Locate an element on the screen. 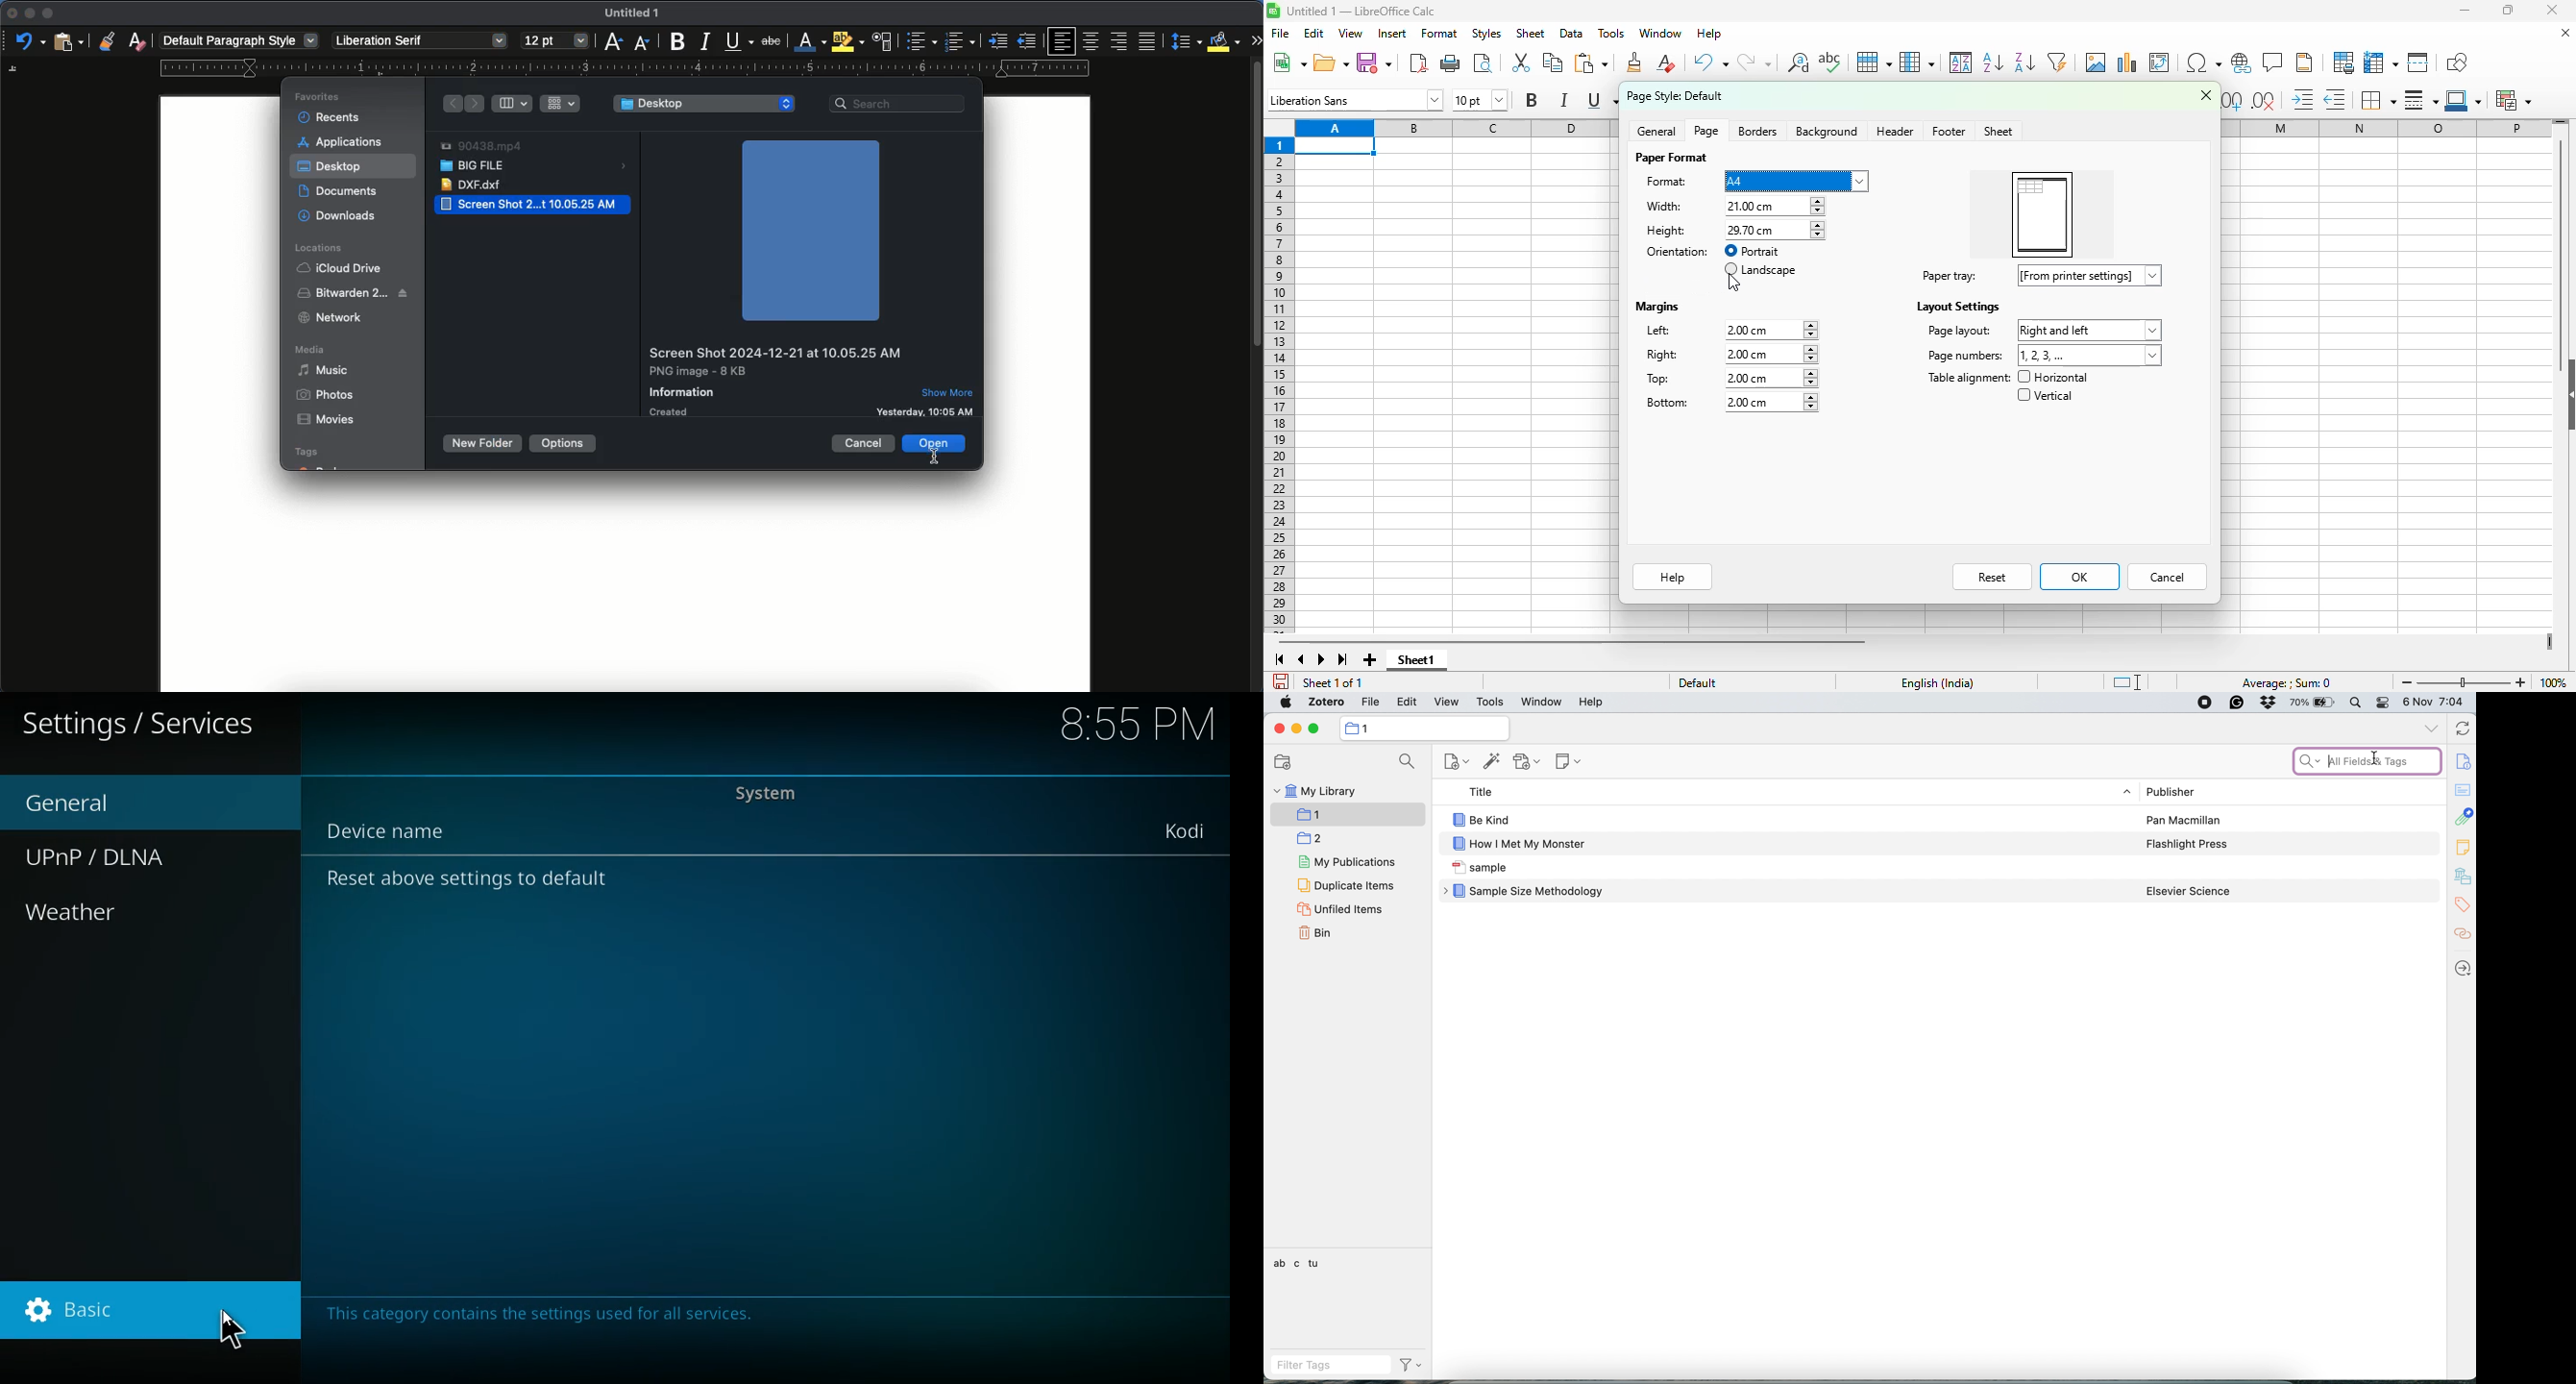 This screenshot has width=2576, height=1400. collection 2 is located at coordinates (1314, 839).